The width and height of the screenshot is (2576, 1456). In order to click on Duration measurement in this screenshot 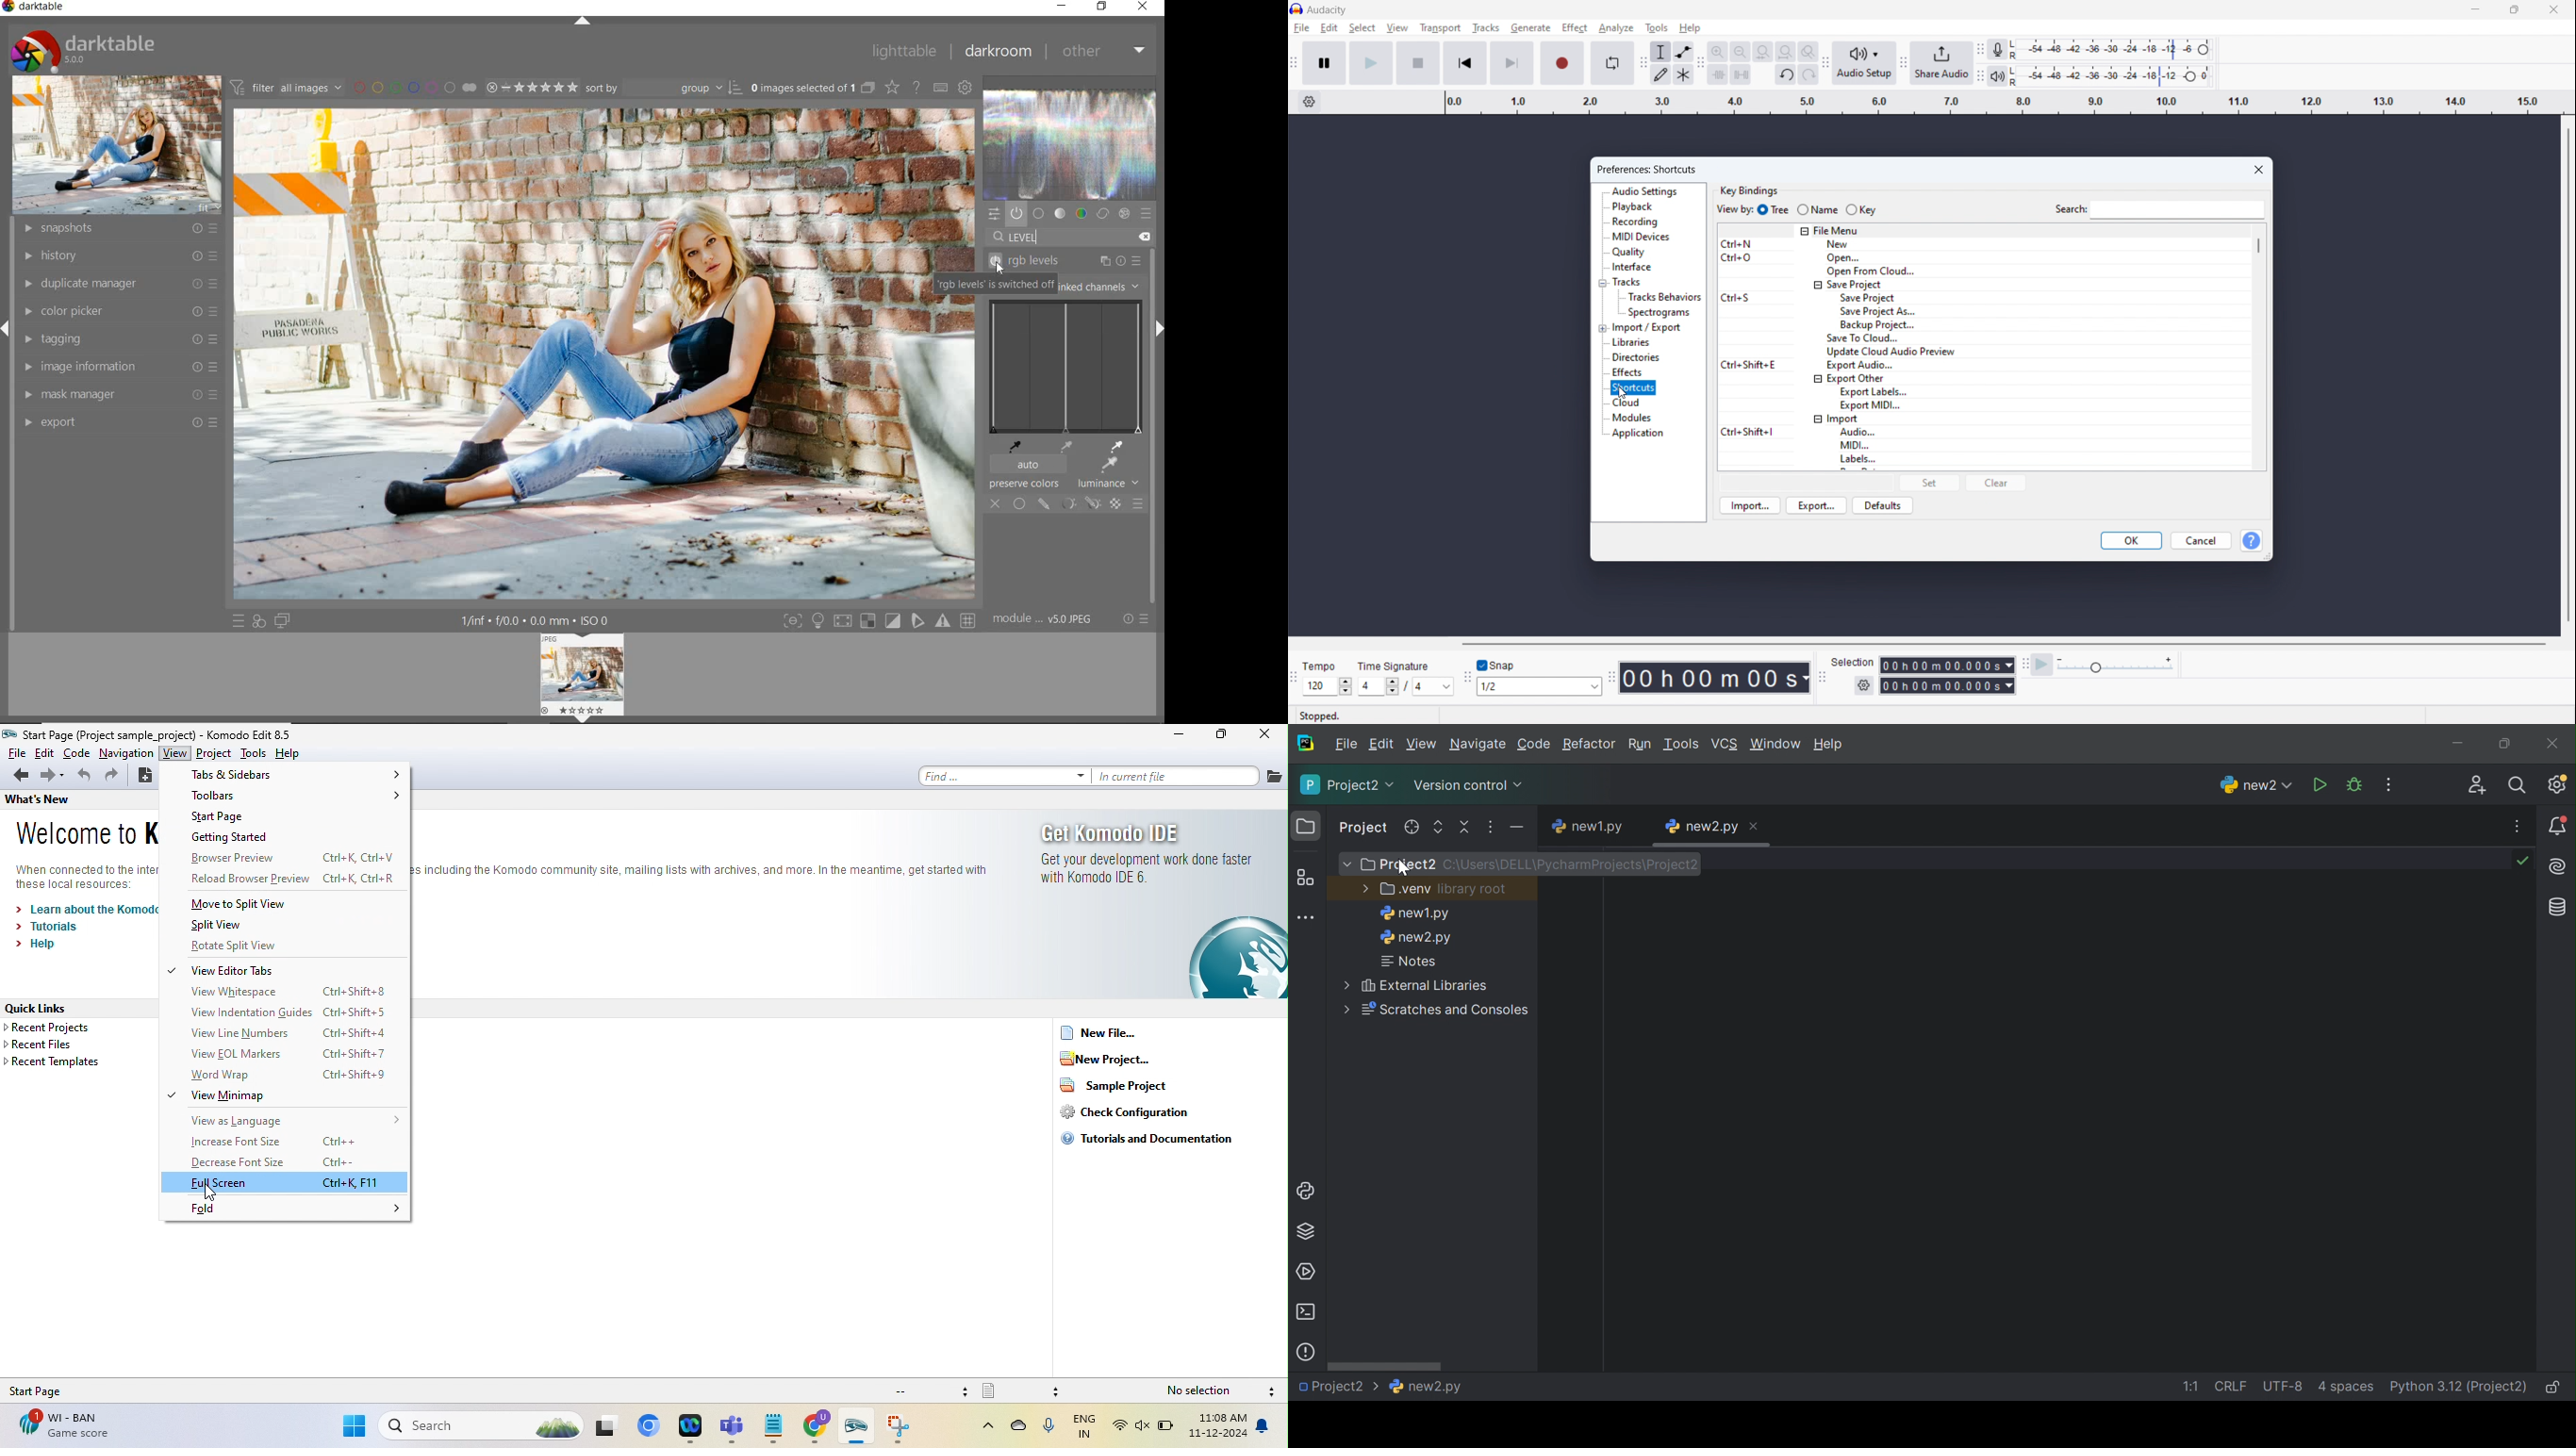, I will do `click(2009, 665)`.